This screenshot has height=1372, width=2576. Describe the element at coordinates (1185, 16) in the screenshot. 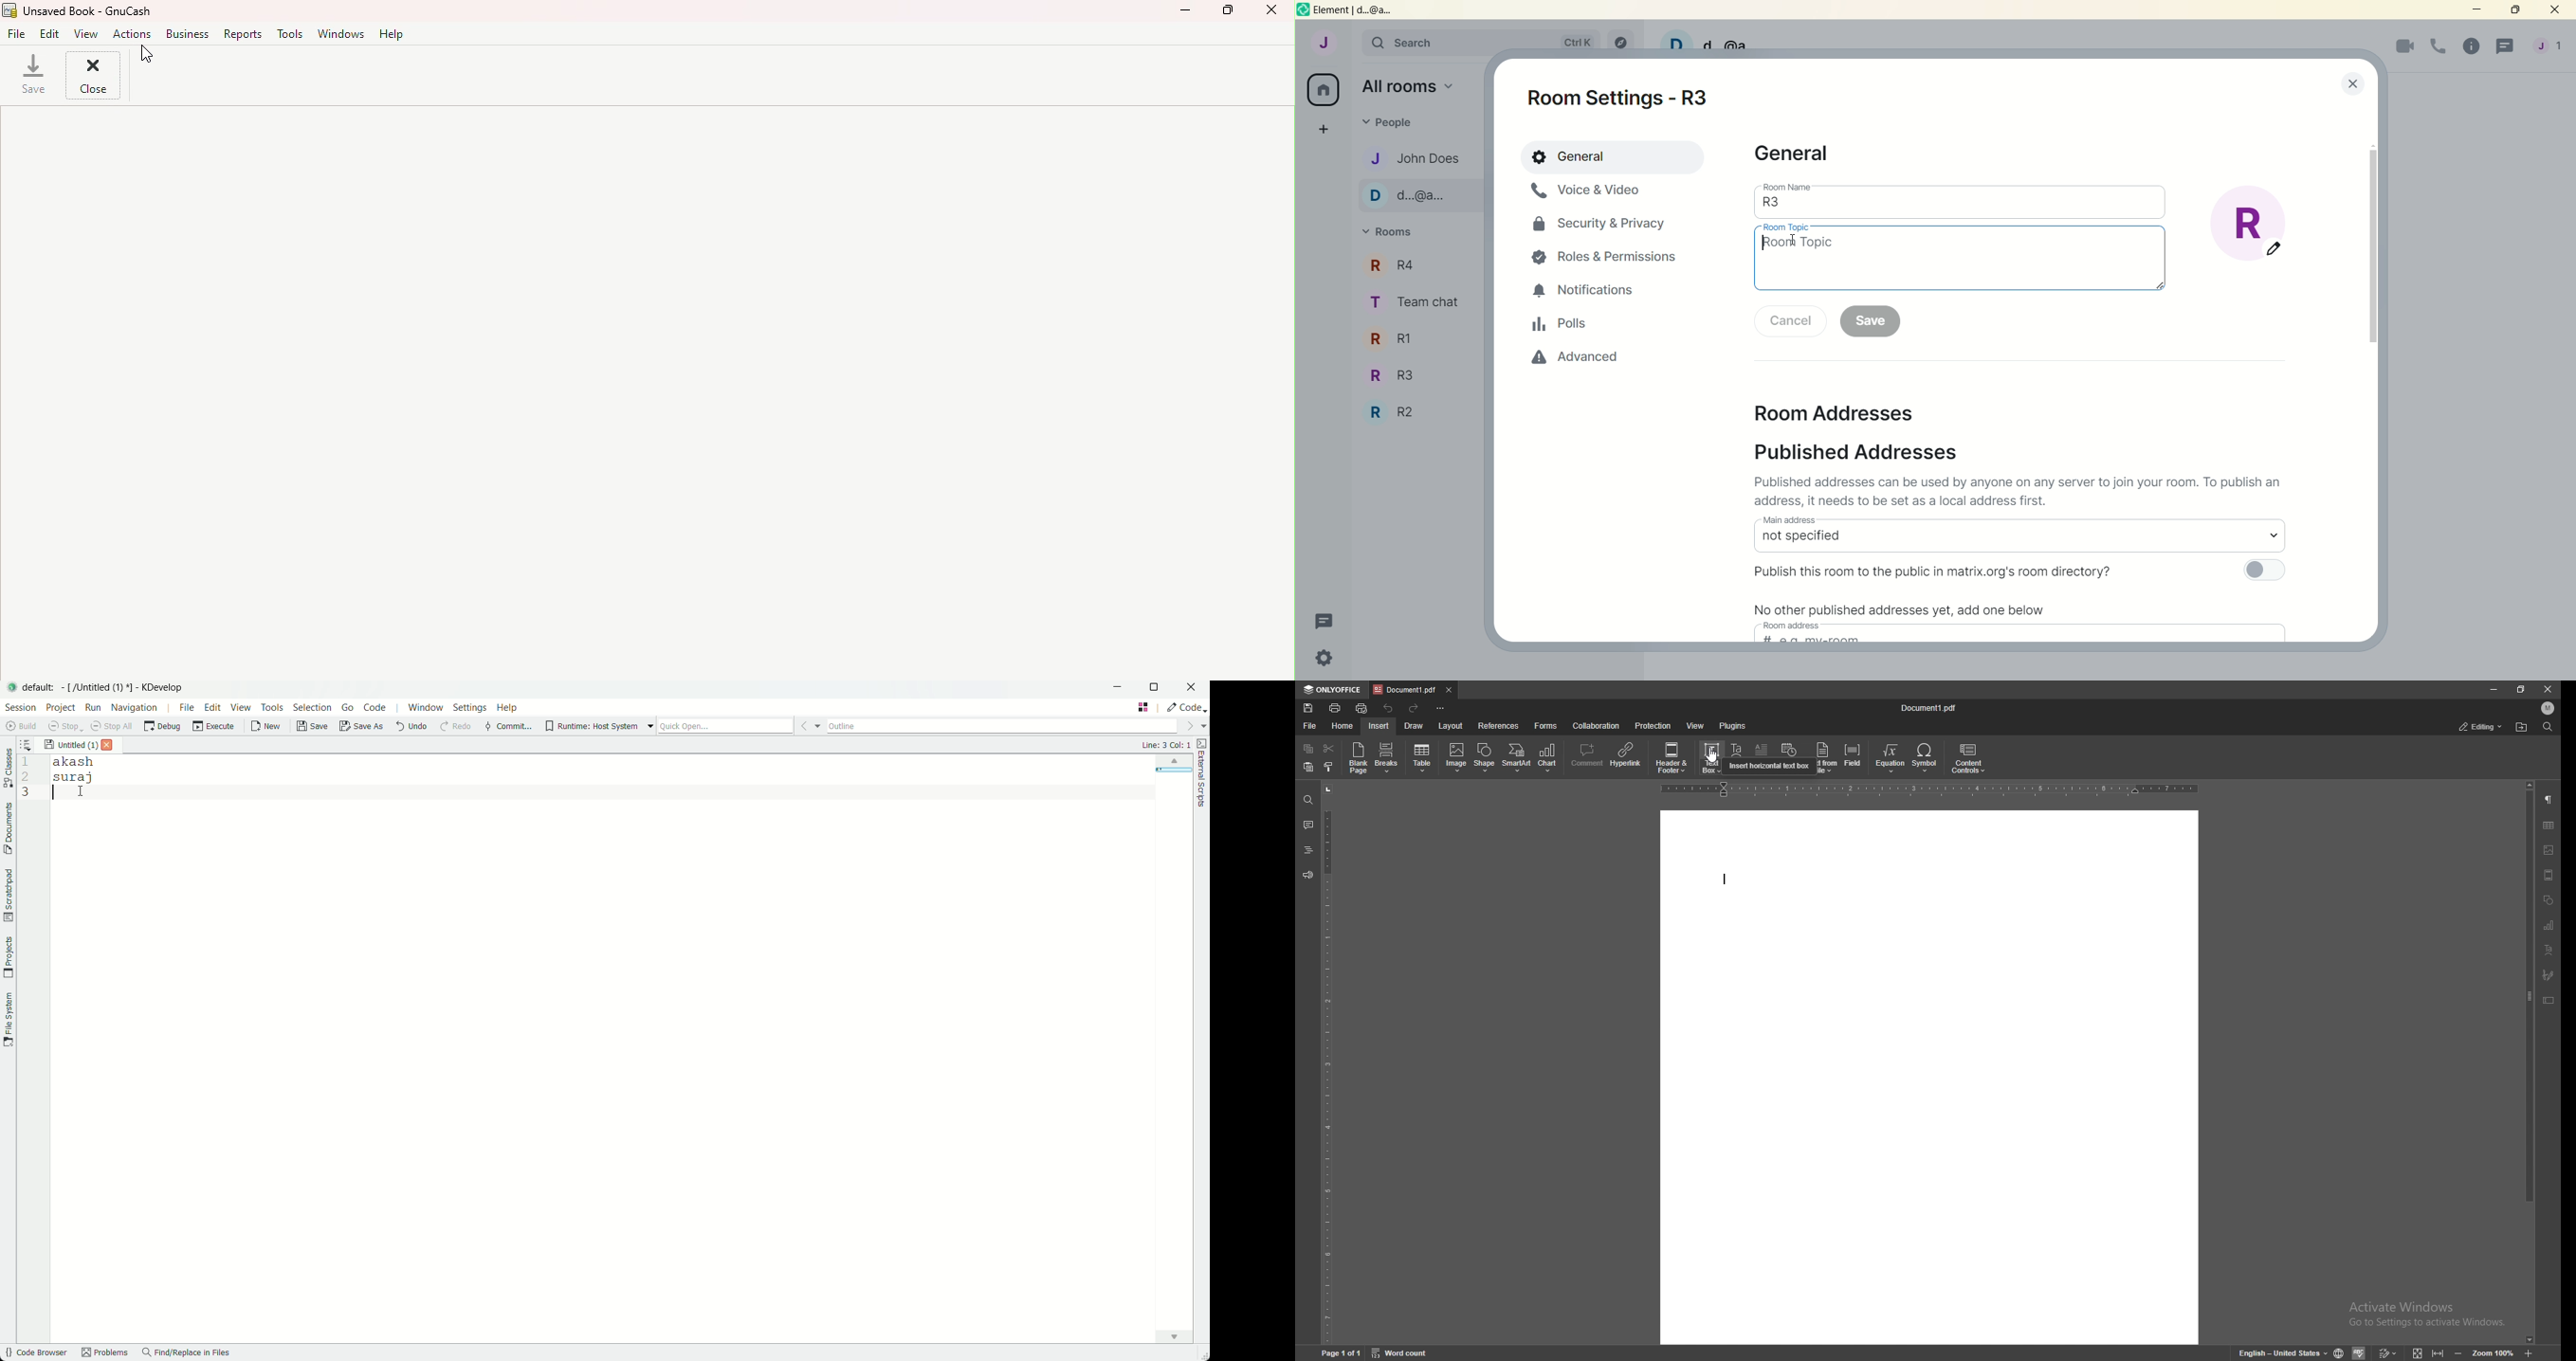

I see `Minimize` at that location.